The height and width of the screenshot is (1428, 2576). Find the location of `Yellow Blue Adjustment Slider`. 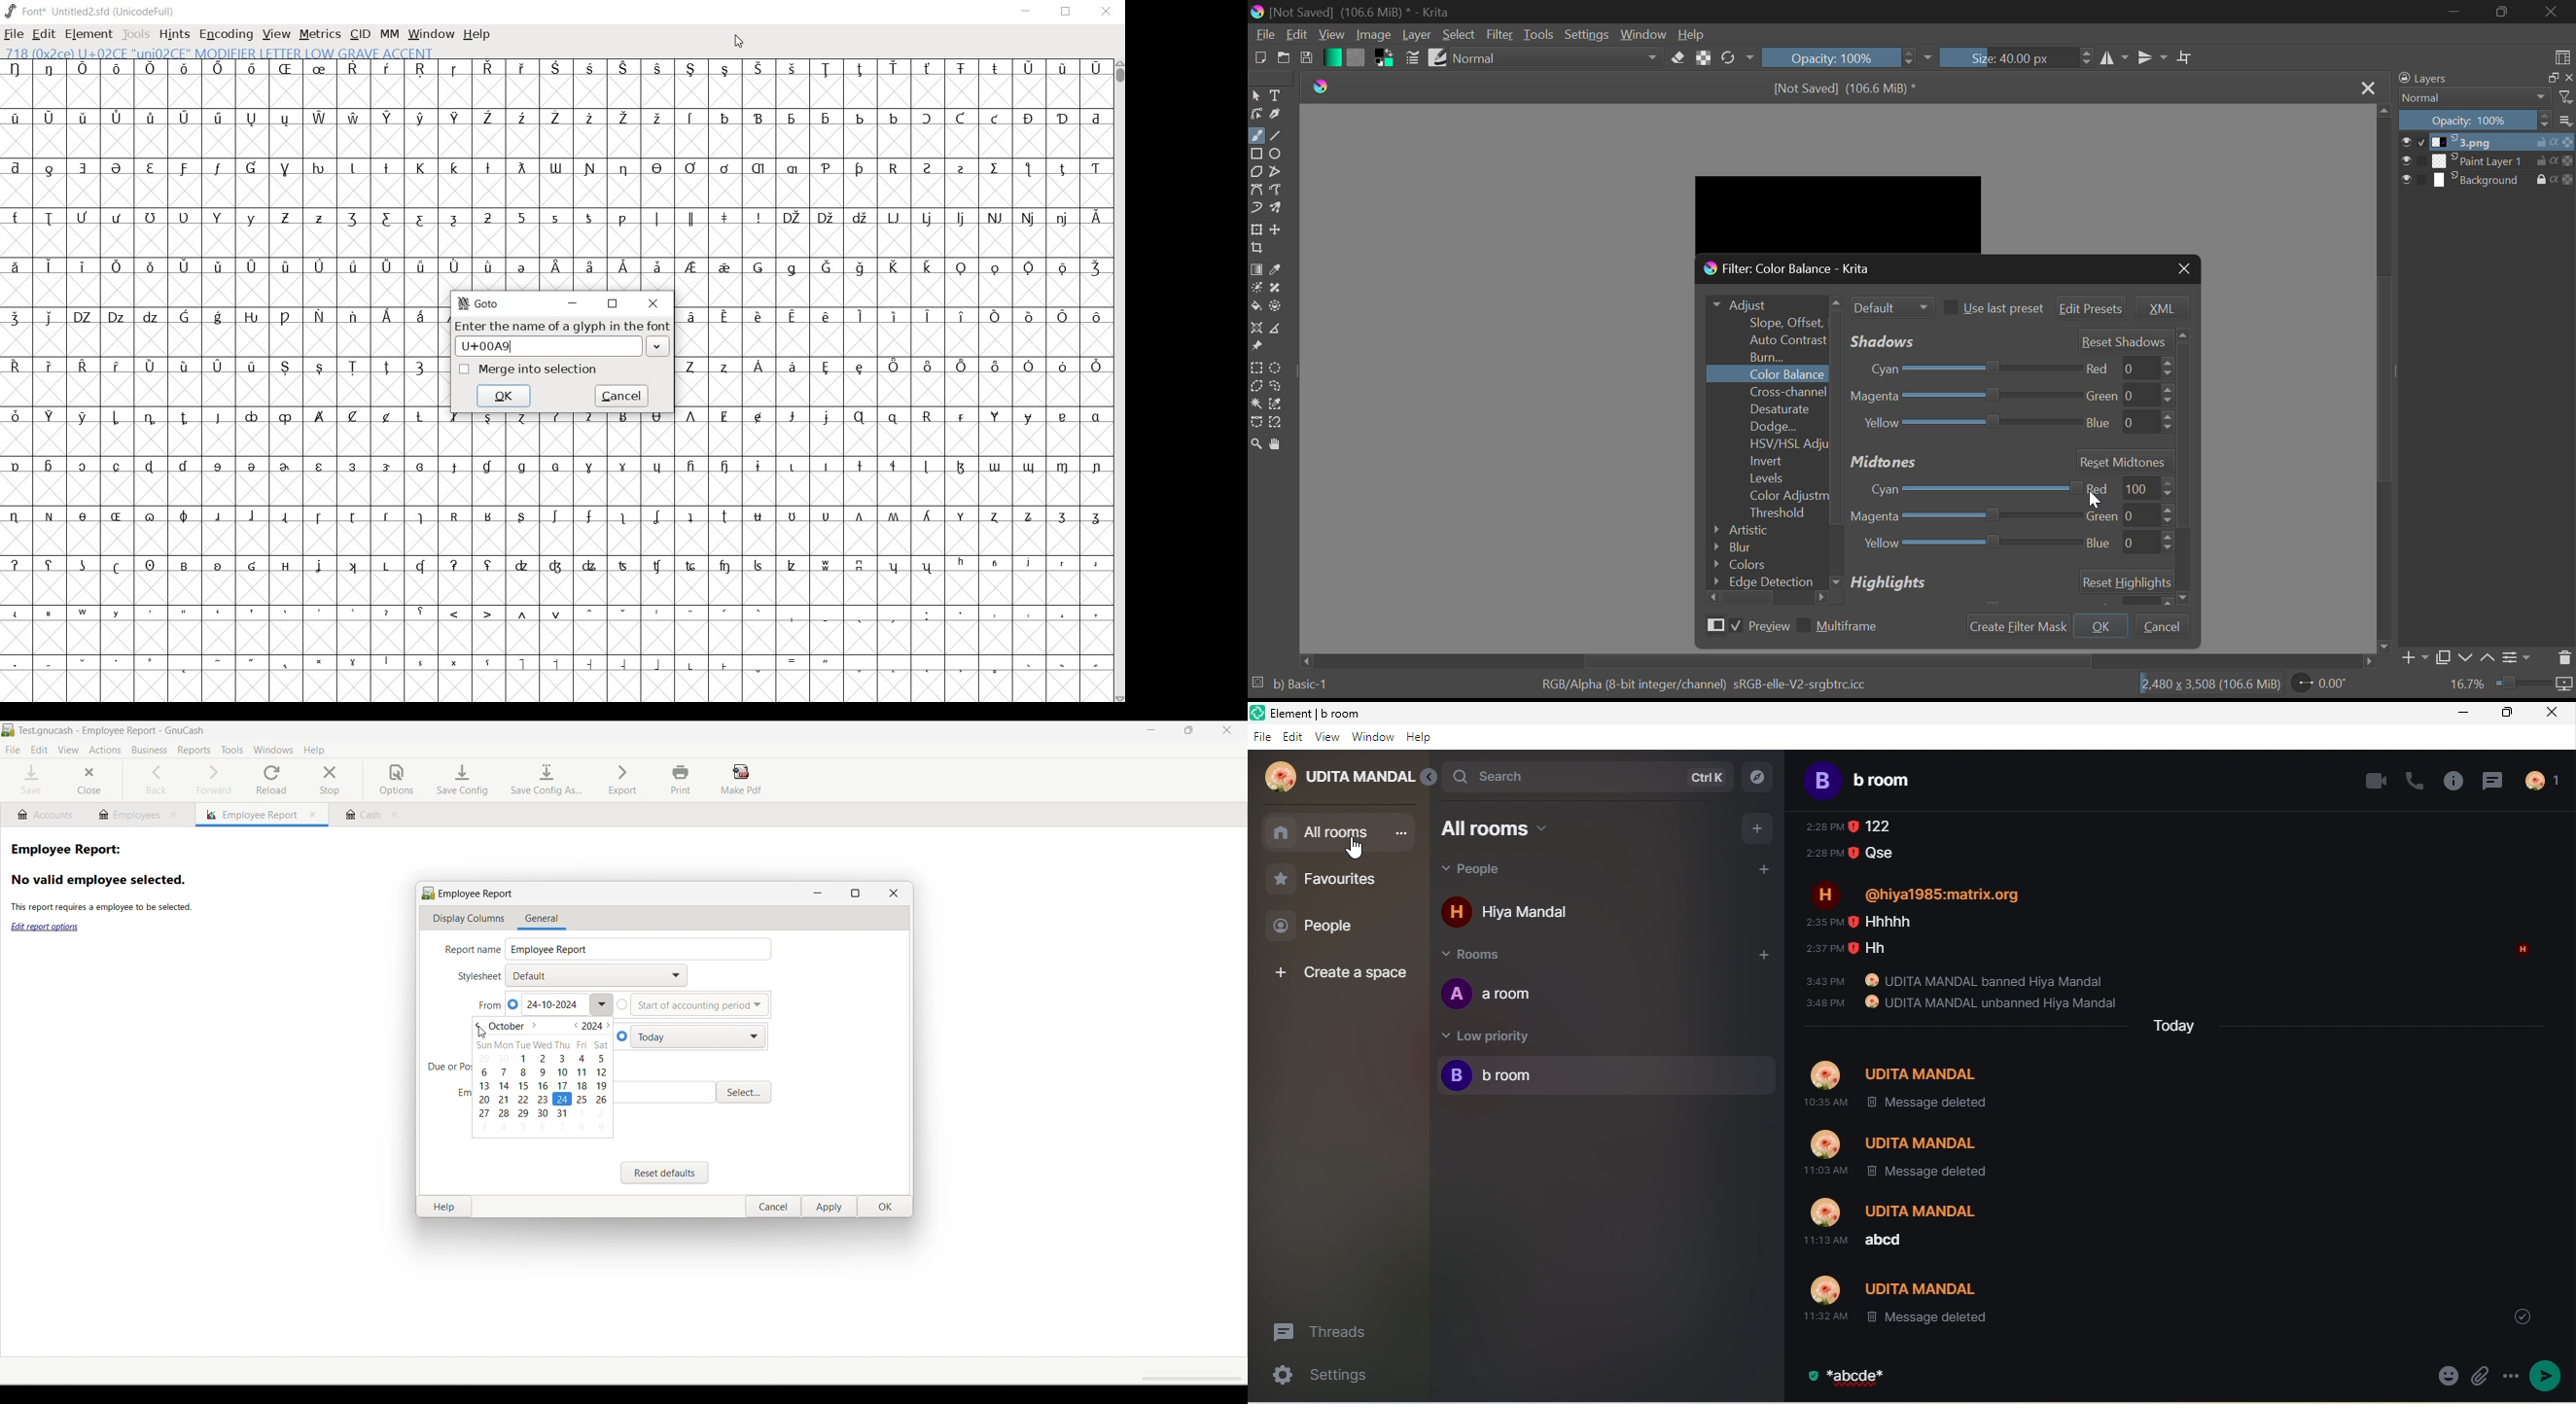

Yellow Blue Adjustment Slider is located at coordinates (1967, 546).